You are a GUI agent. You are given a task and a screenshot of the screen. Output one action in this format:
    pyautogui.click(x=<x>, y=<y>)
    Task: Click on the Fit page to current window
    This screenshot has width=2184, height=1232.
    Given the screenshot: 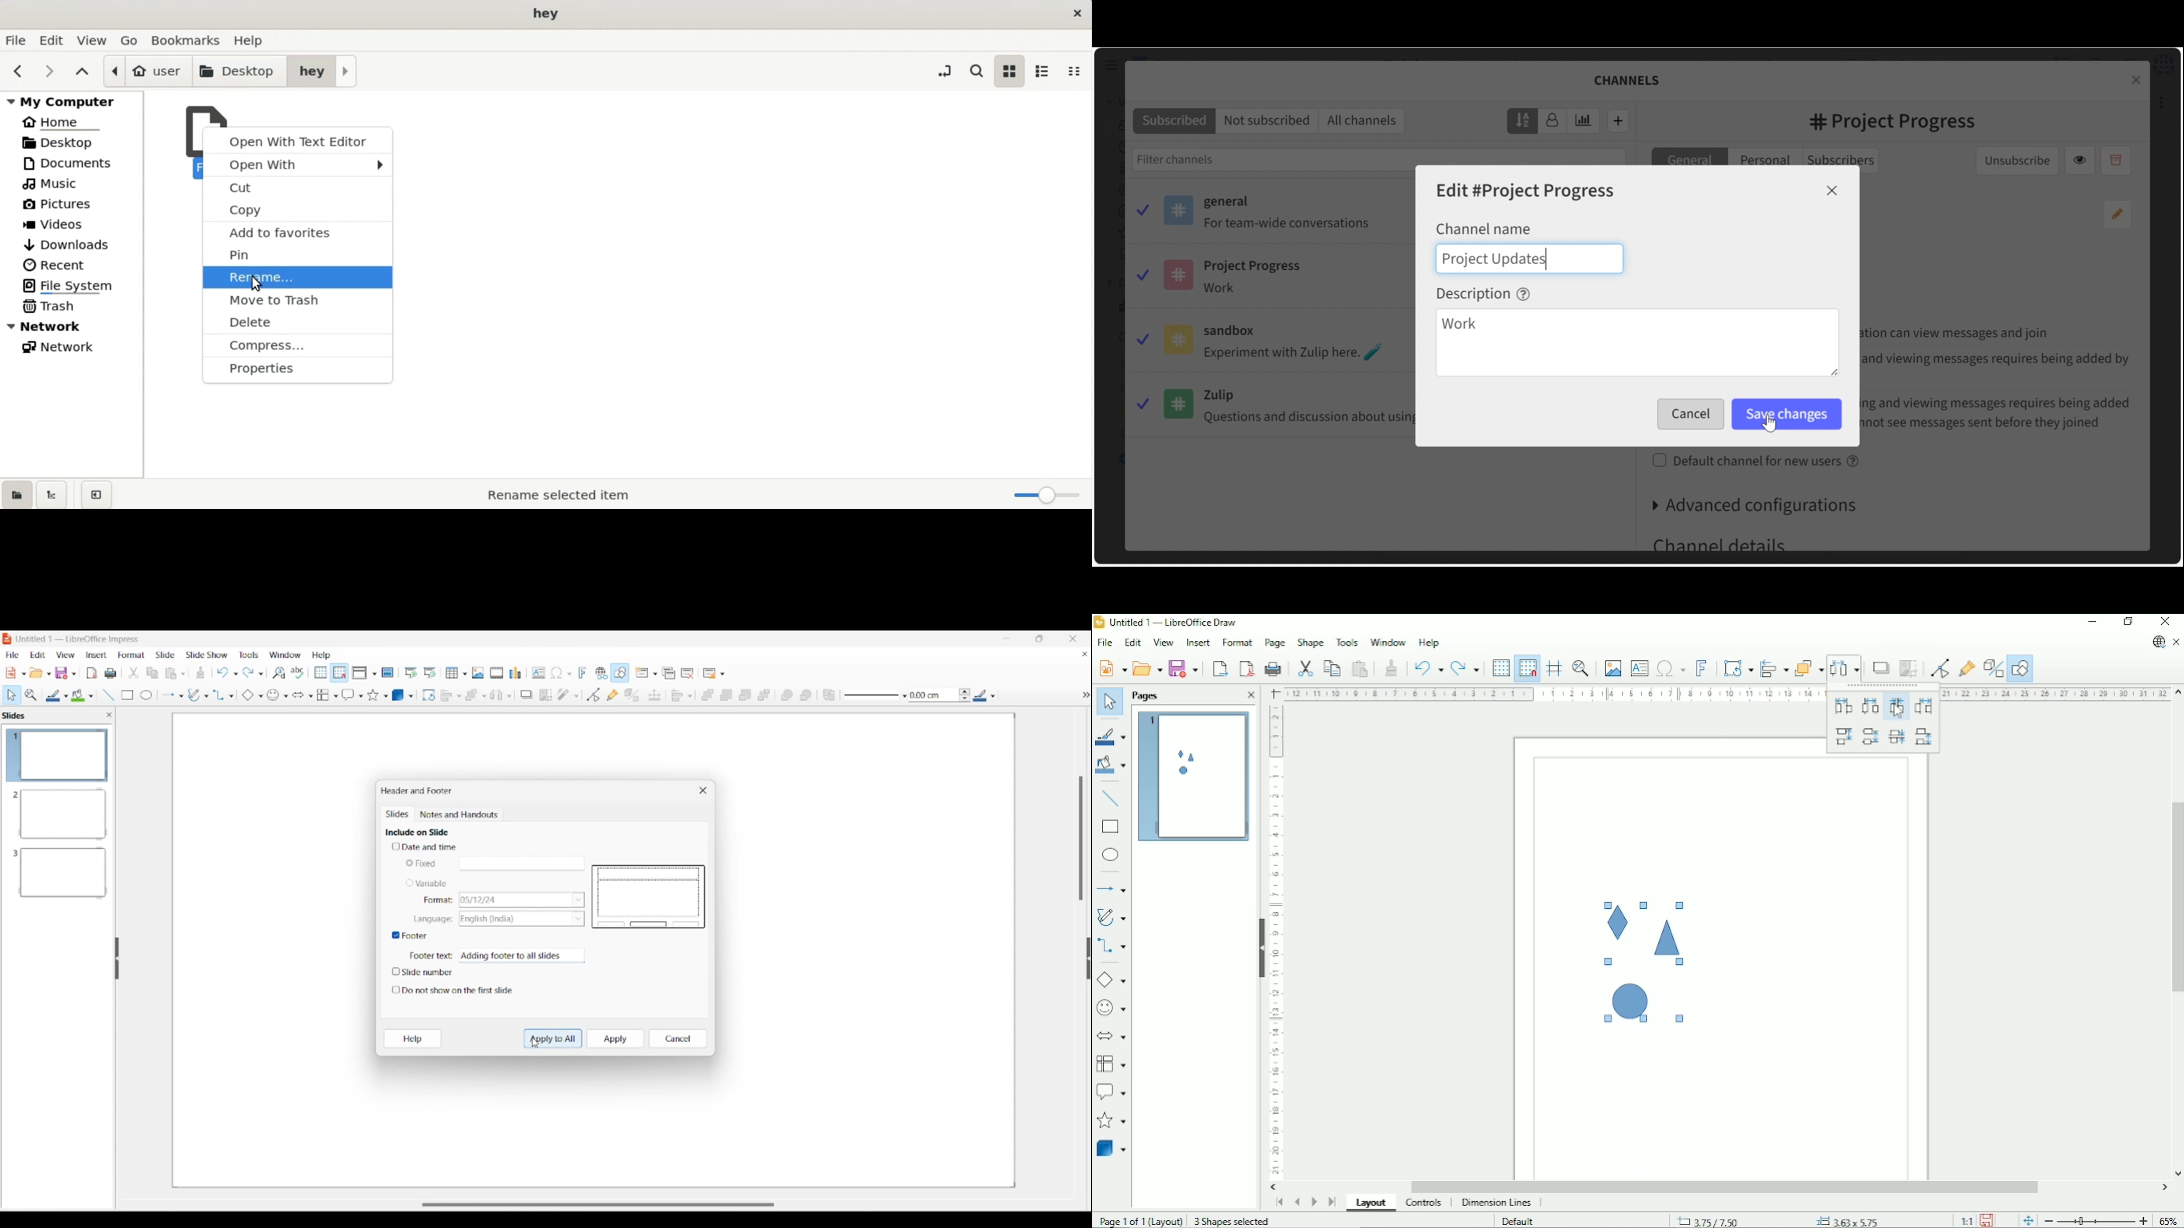 What is the action you would take?
    pyautogui.click(x=2026, y=1220)
    